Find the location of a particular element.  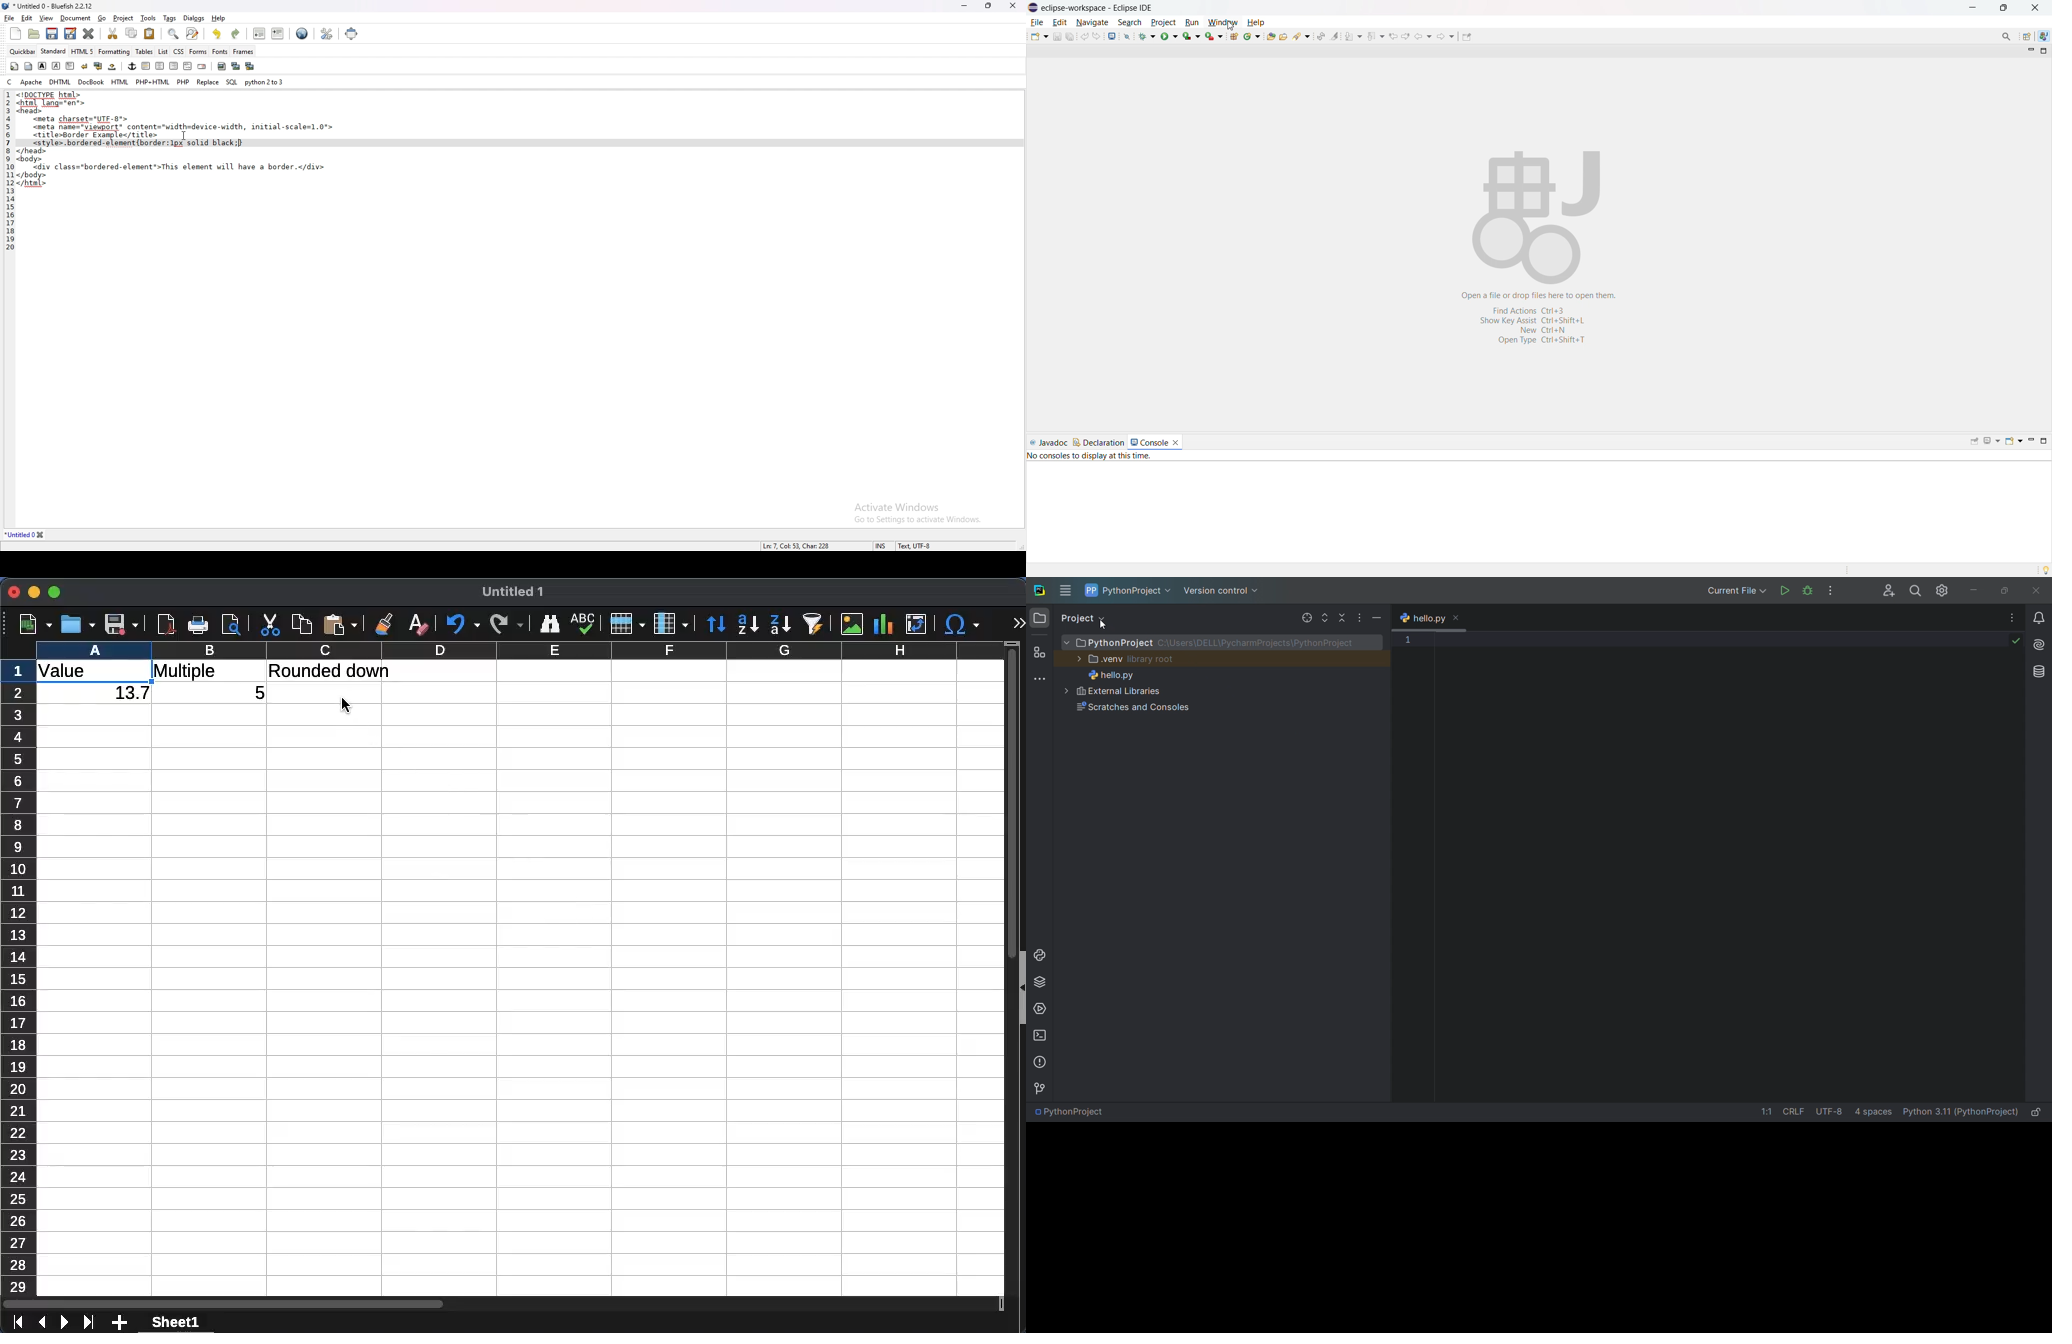

center justify is located at coordinates (160, 66).